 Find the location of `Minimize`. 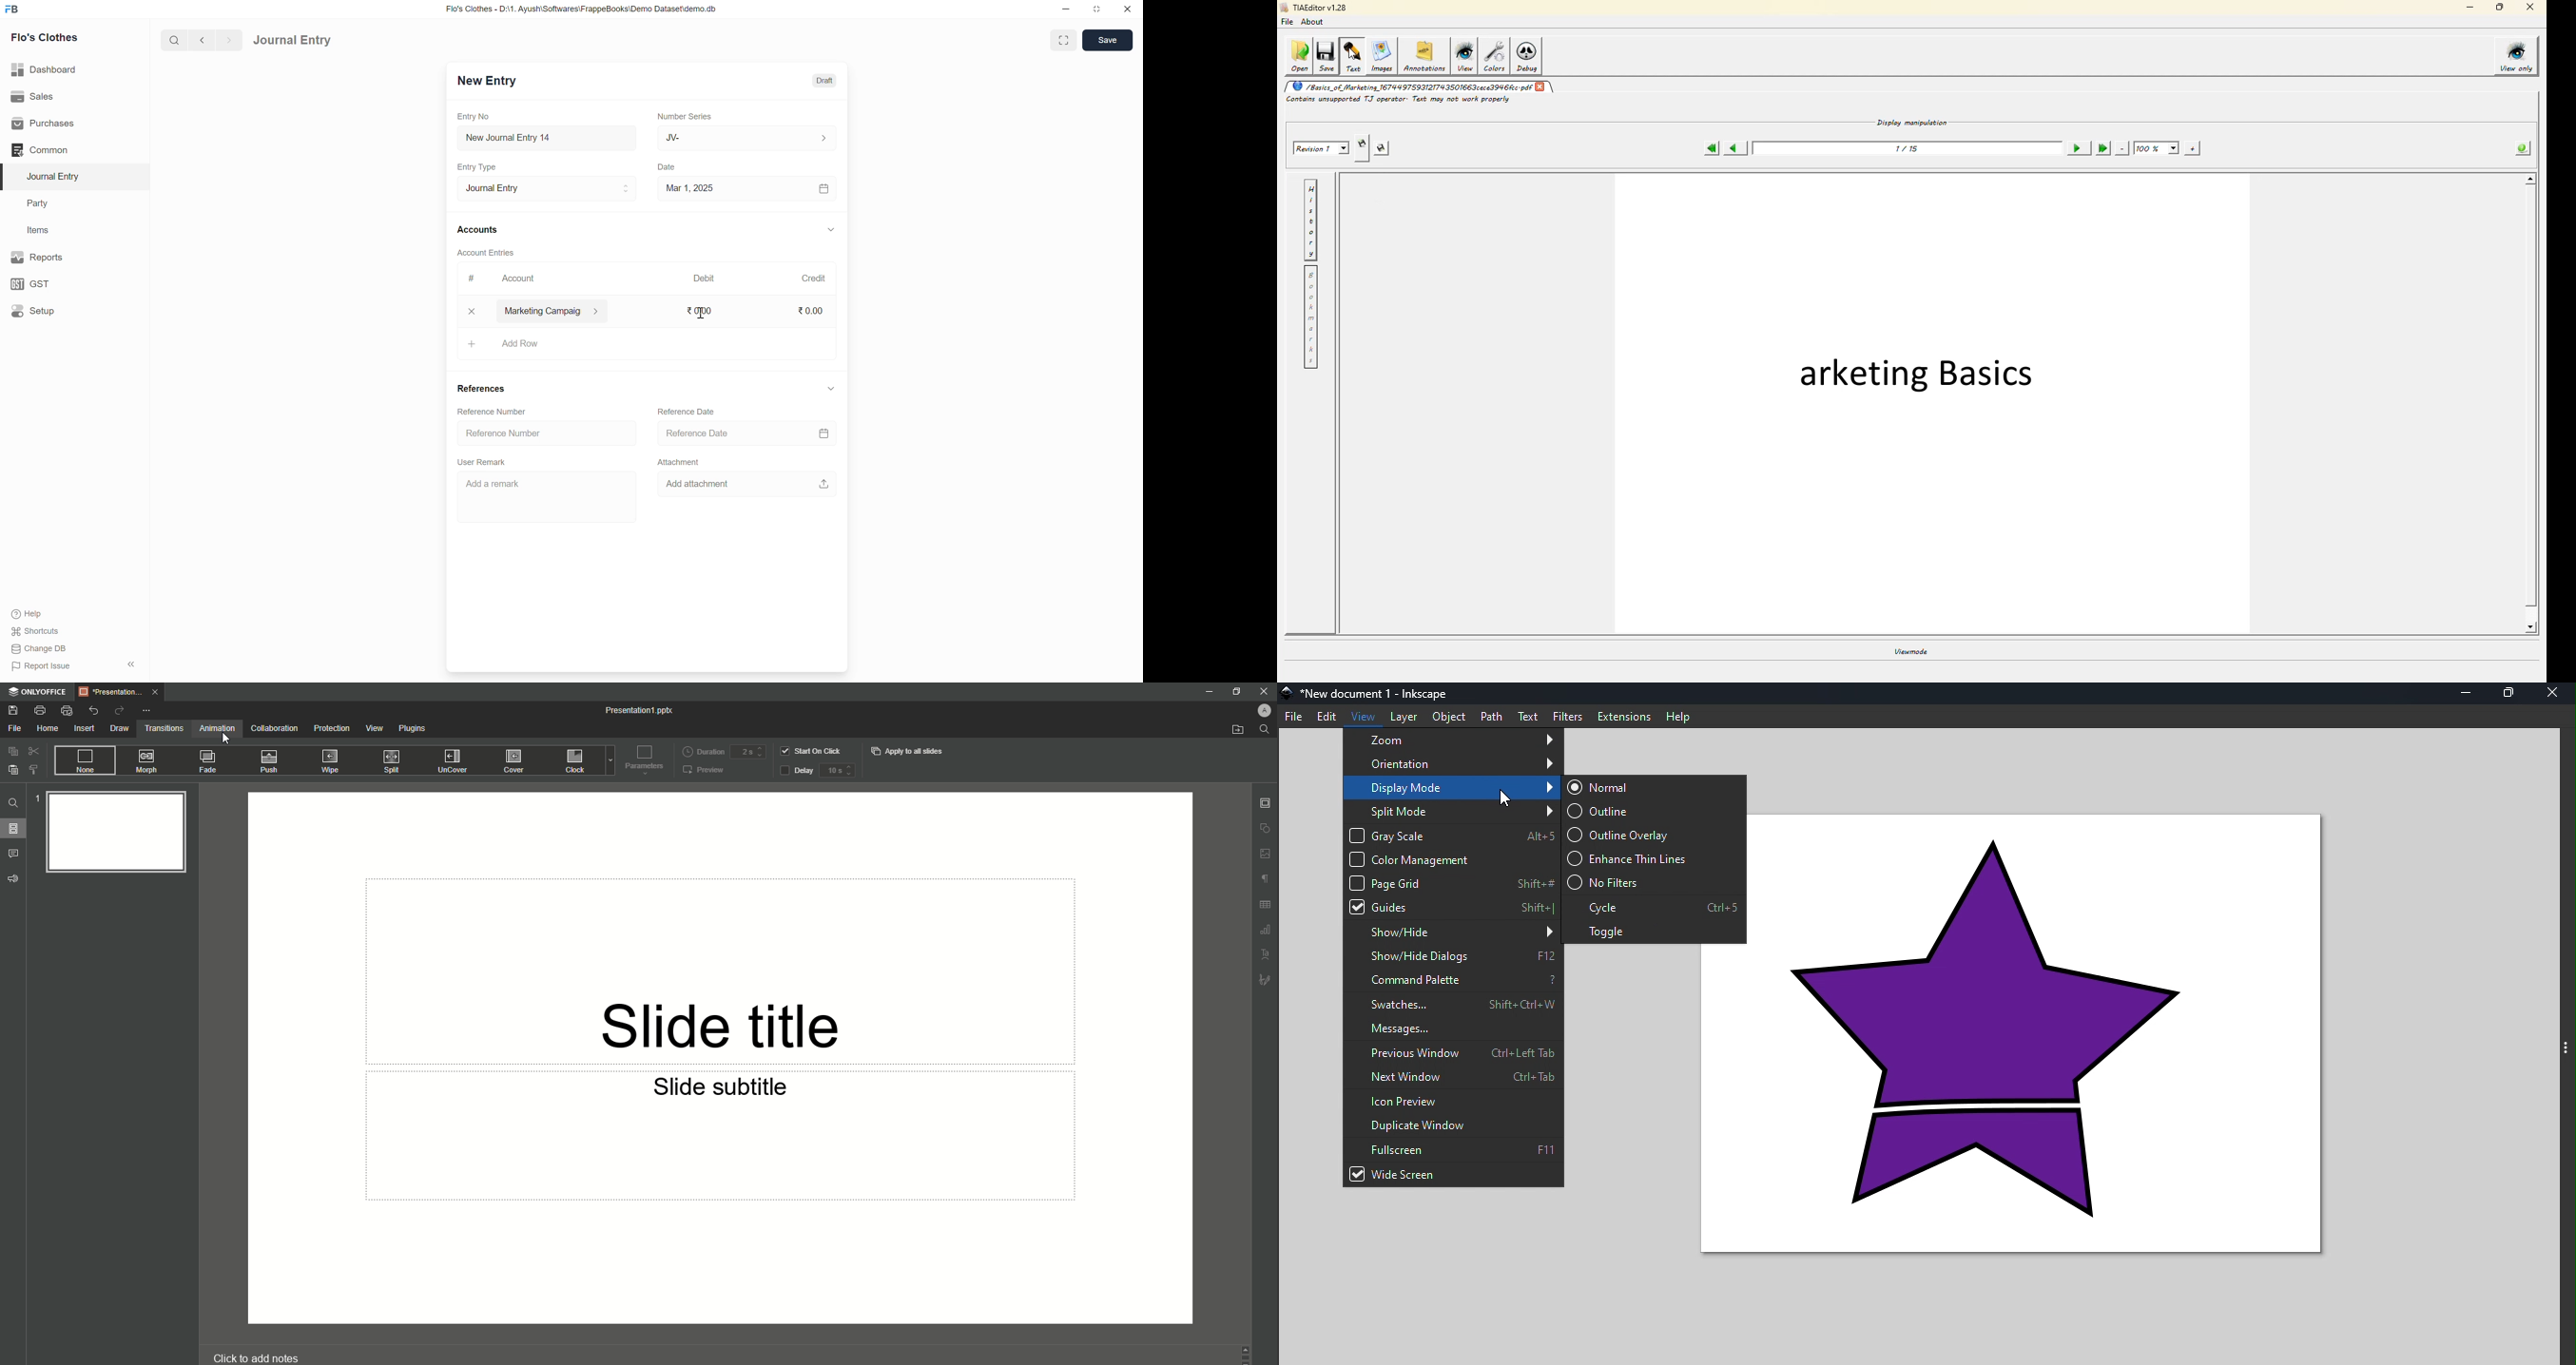

Minimize is located at coordinates (1208, 691).